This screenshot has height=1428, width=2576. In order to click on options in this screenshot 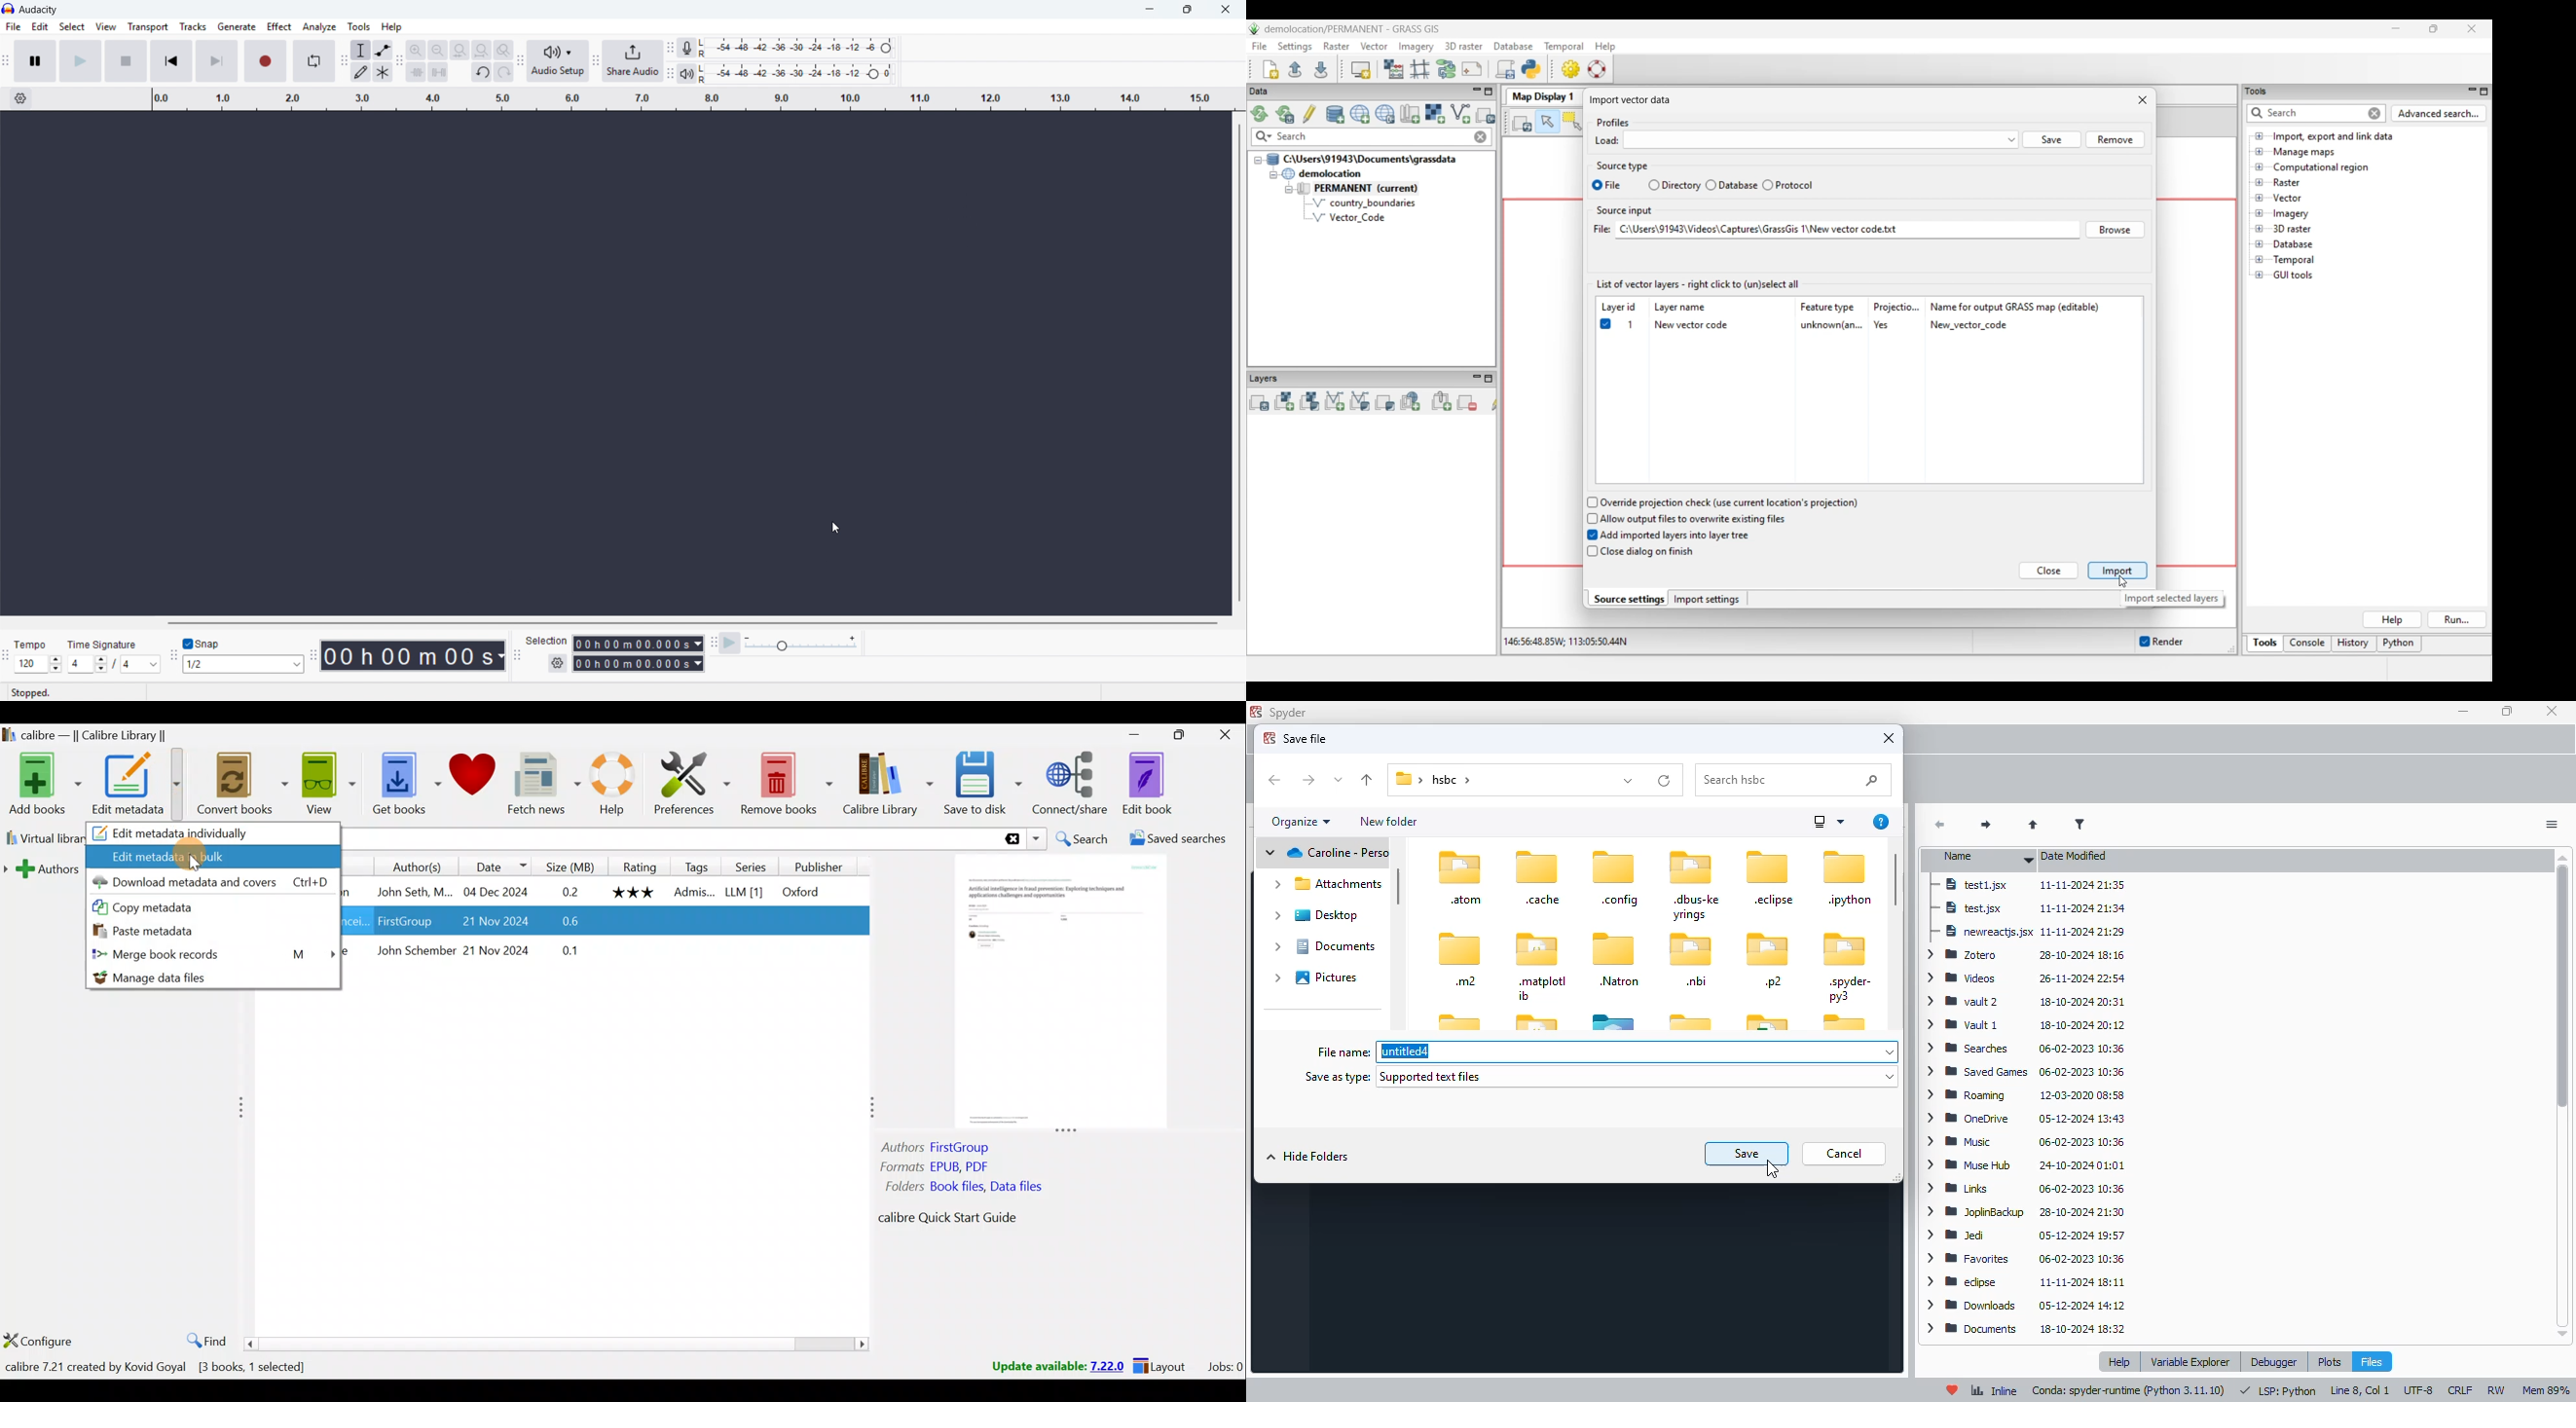, I will do `click(2552, 825)`.